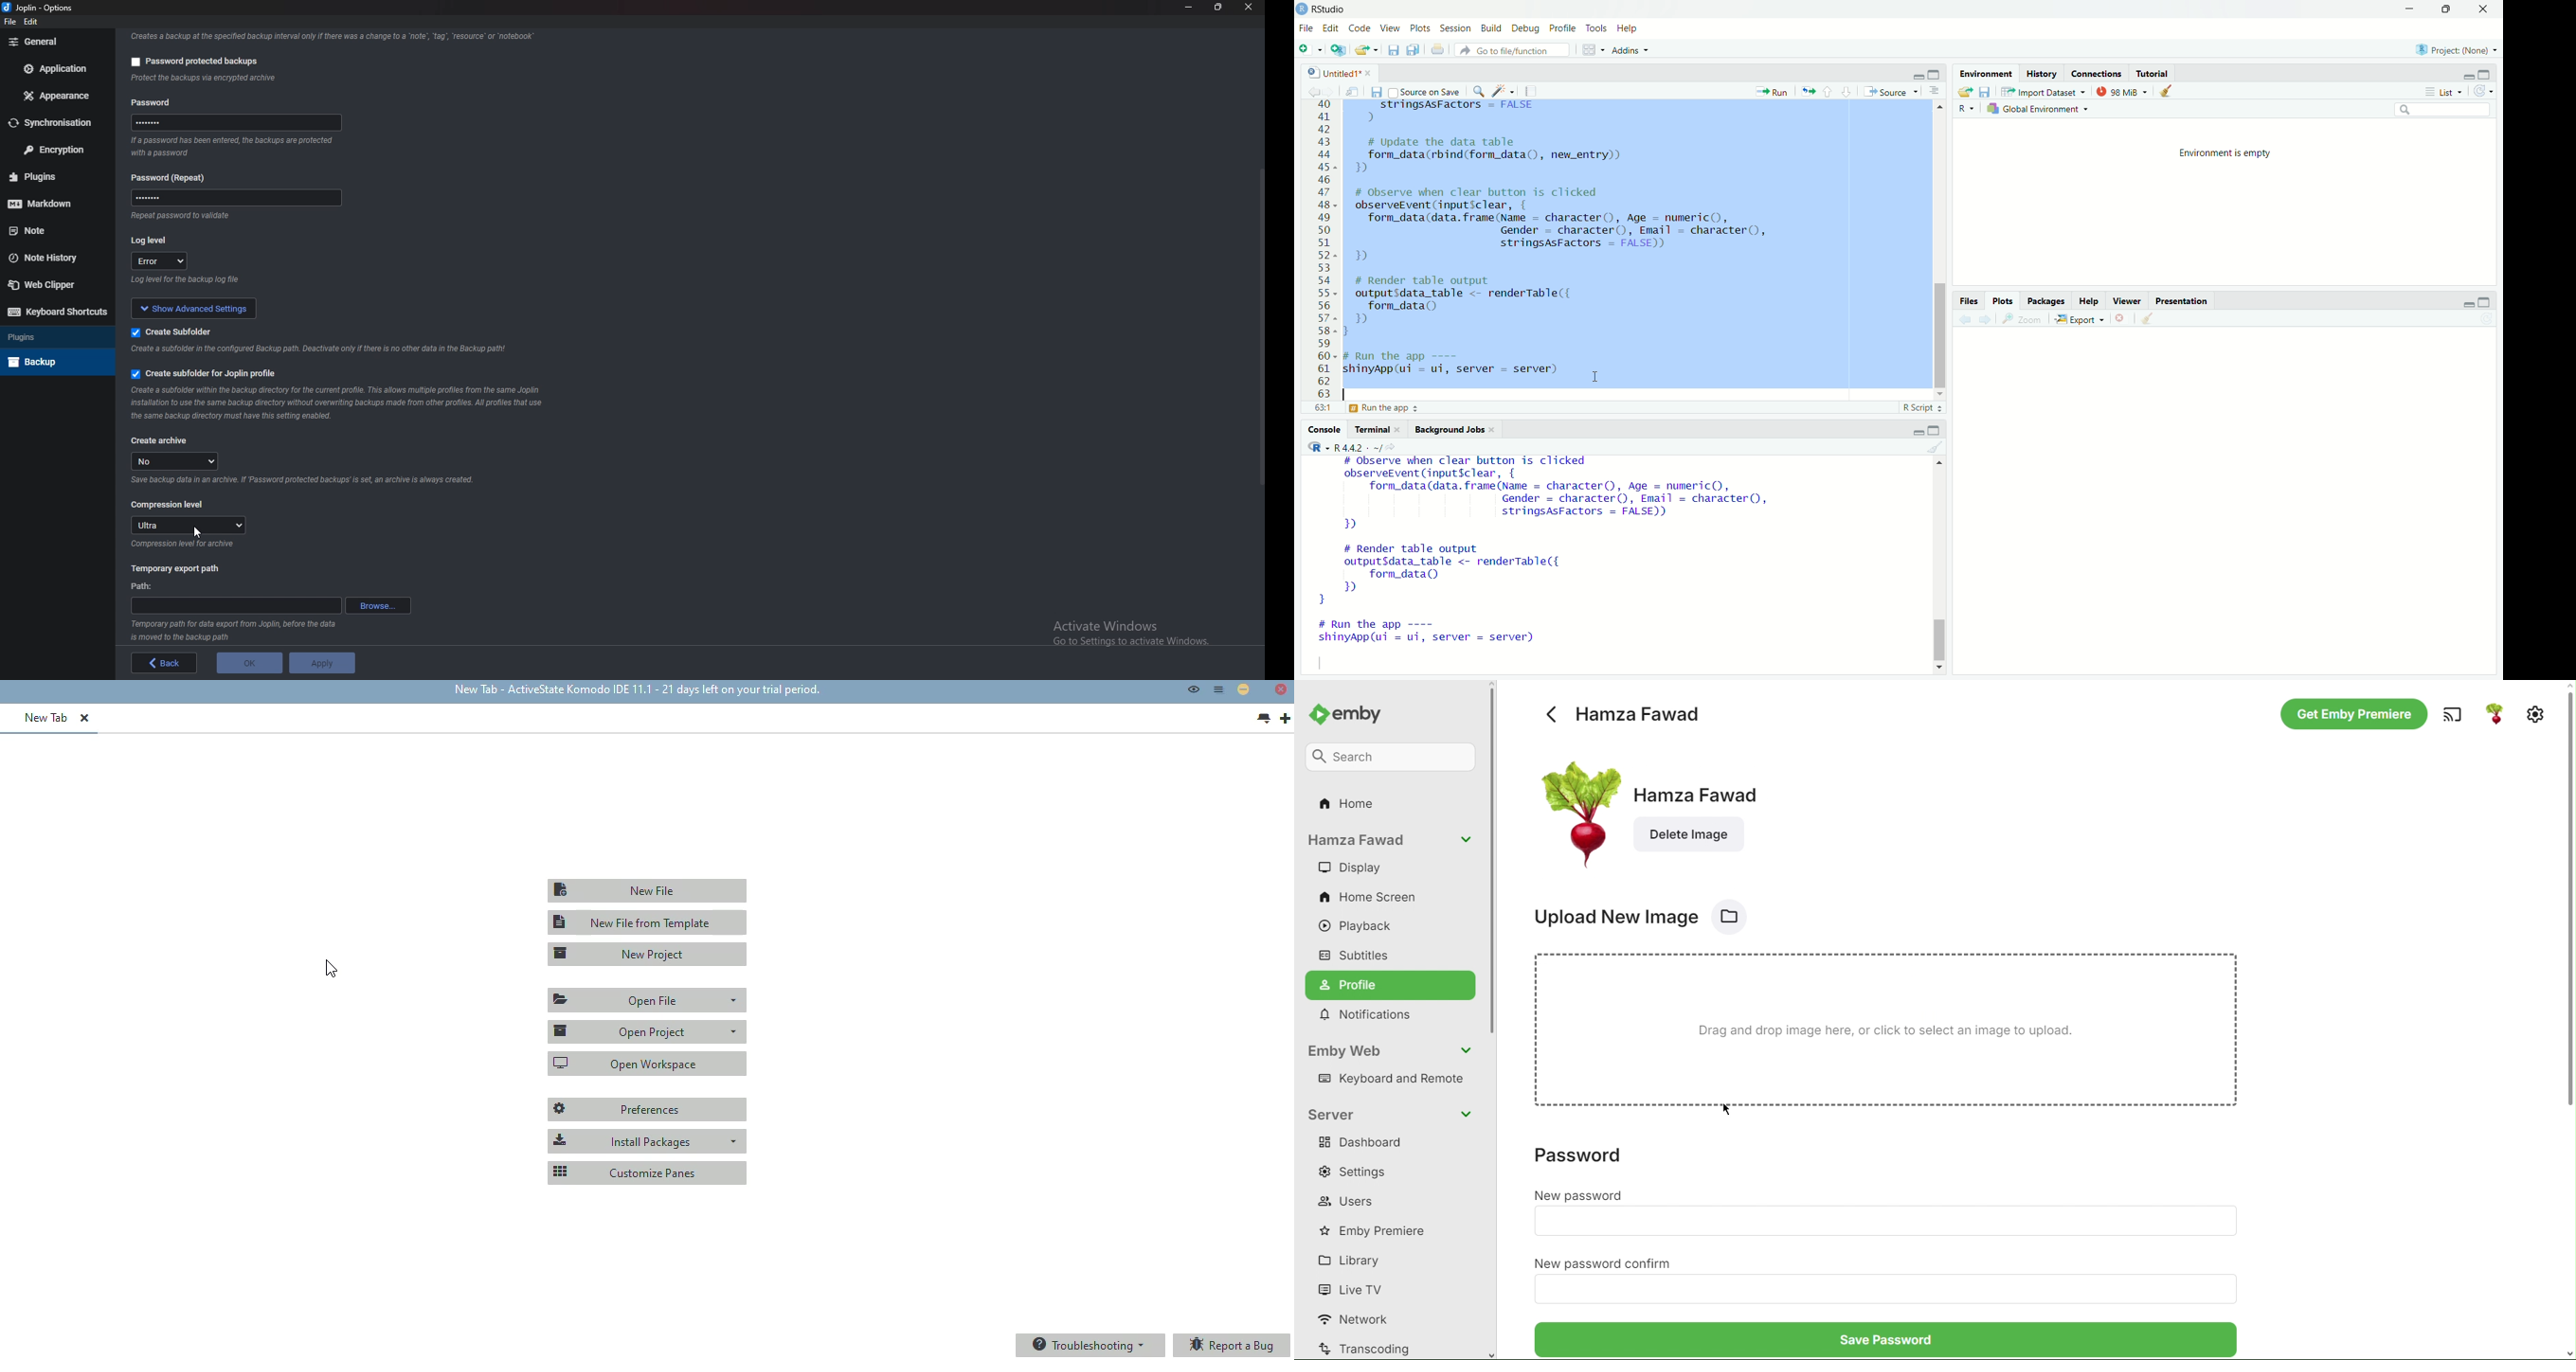 Image resolution: width=2576 pixels, height=1372 pixels. Describe the element at coordinates (1390, 841) in the screenshot. I see `Account` at that location.